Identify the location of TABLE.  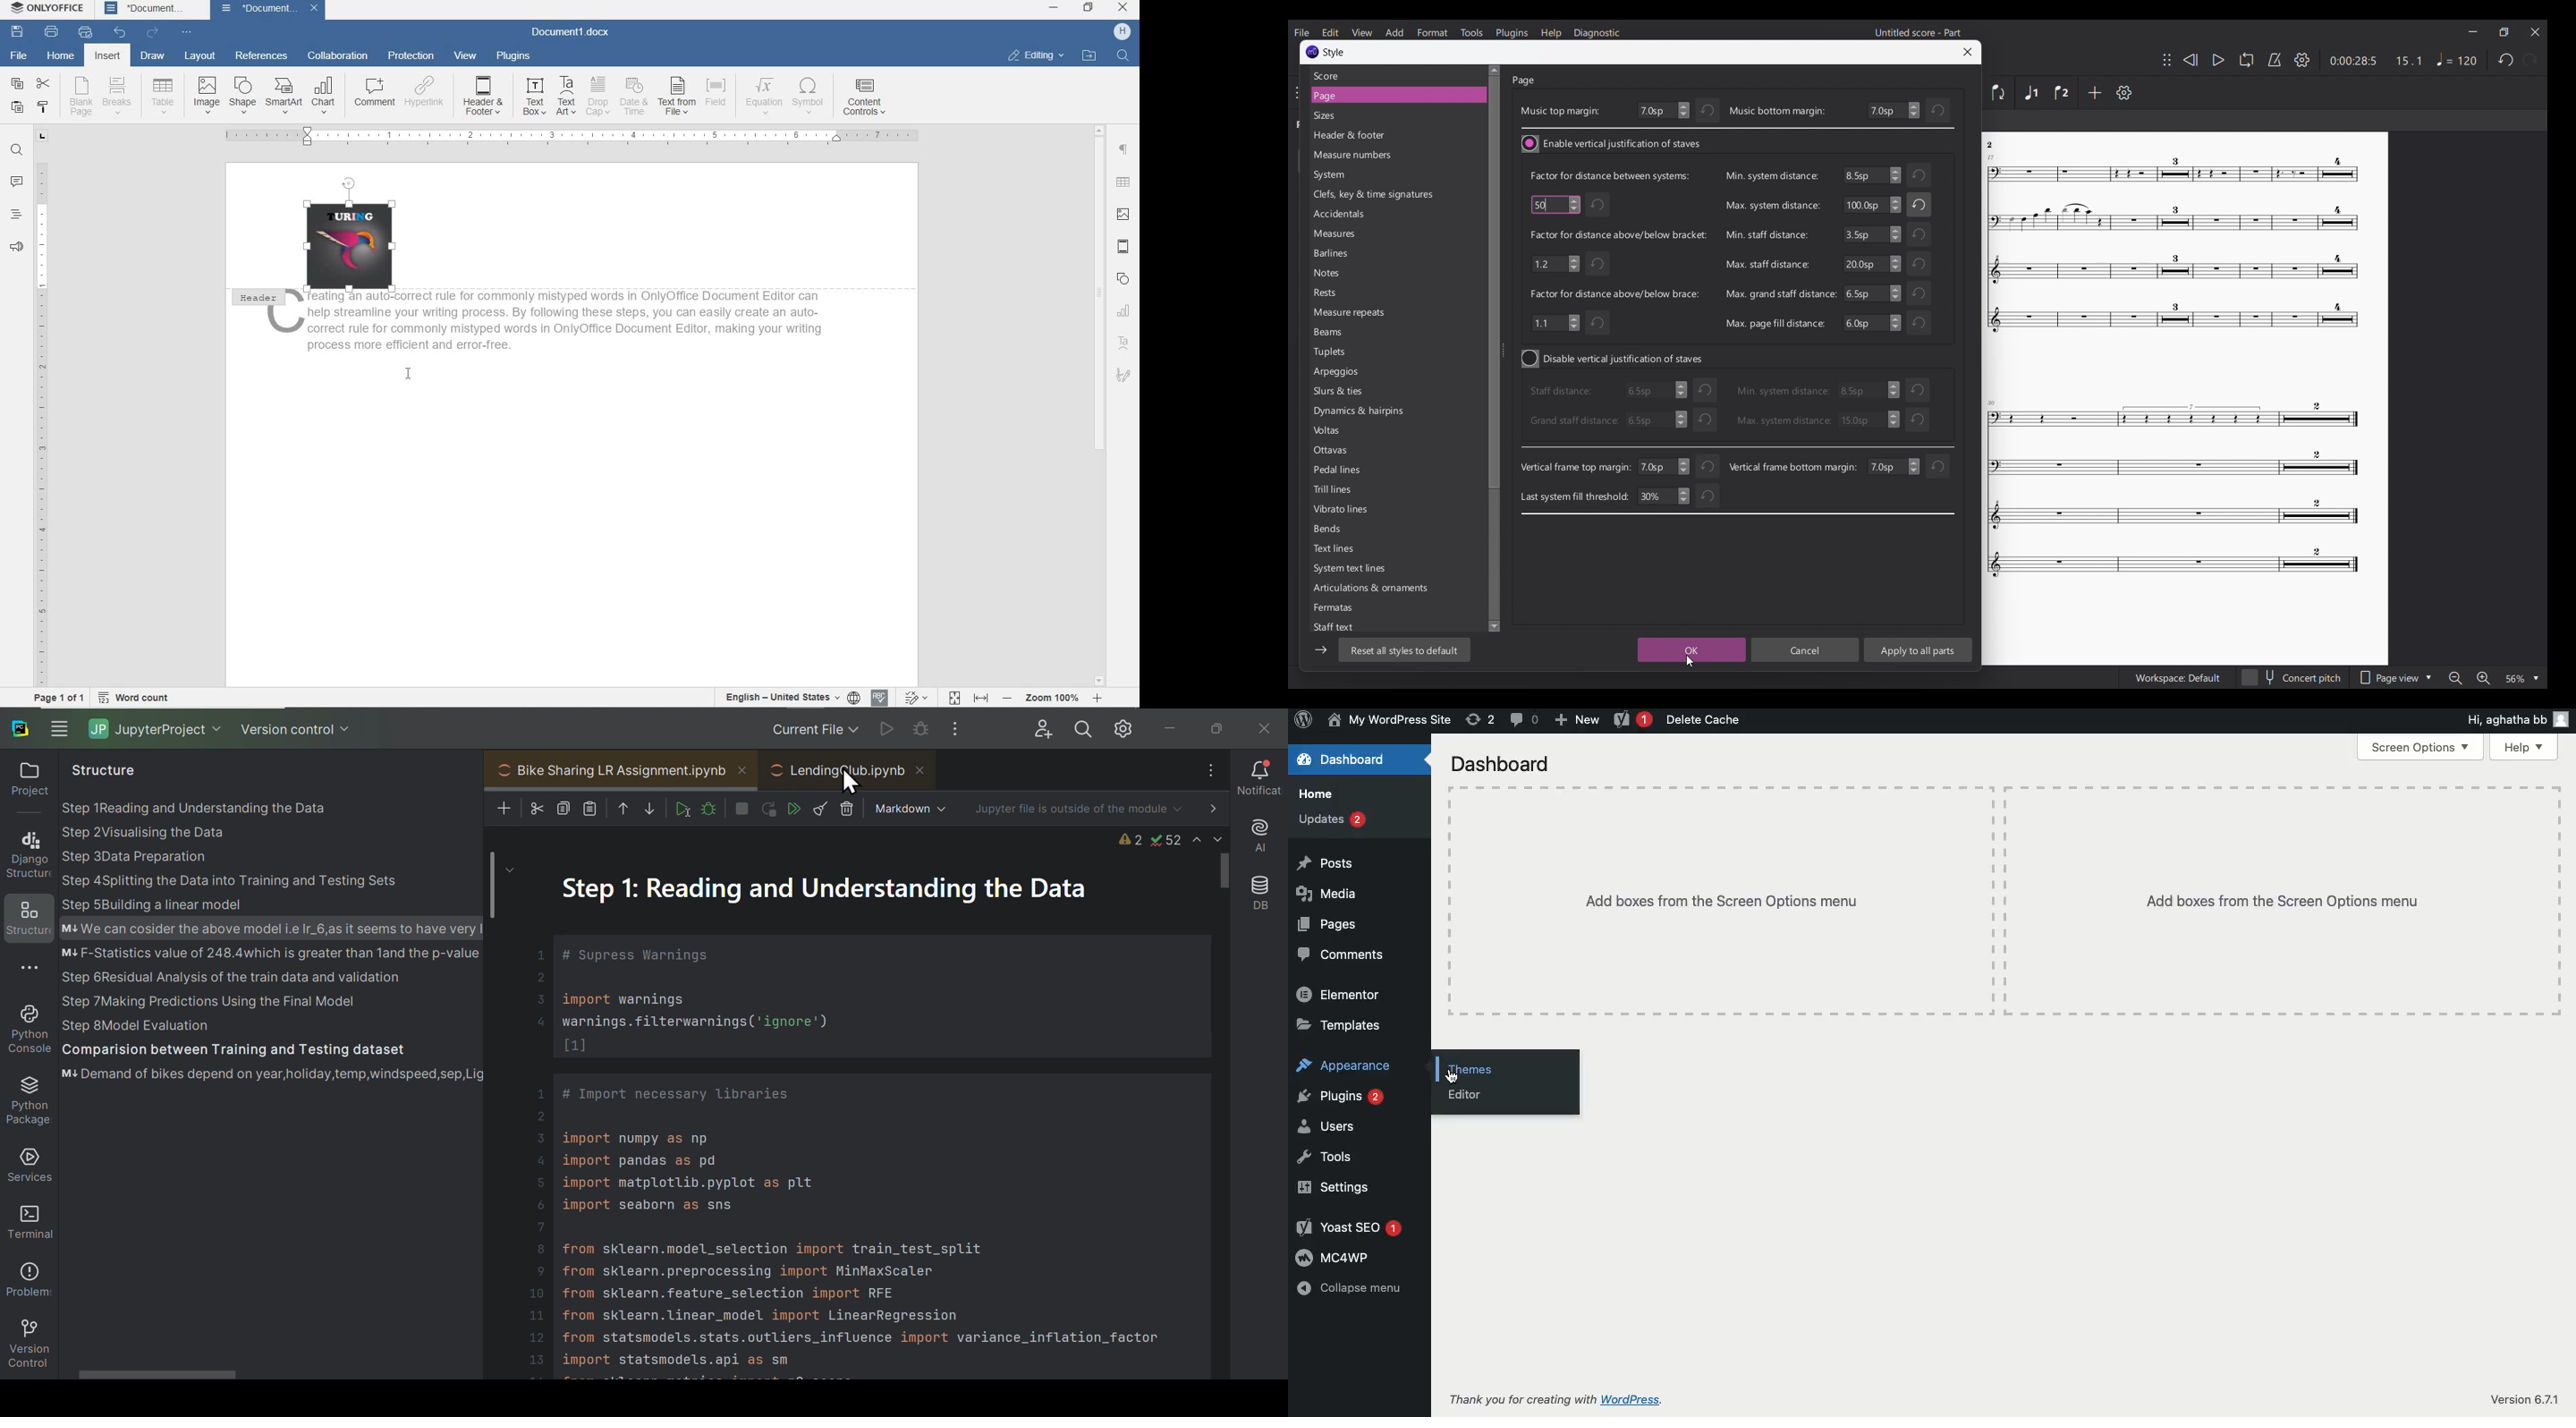
(1122, 183).